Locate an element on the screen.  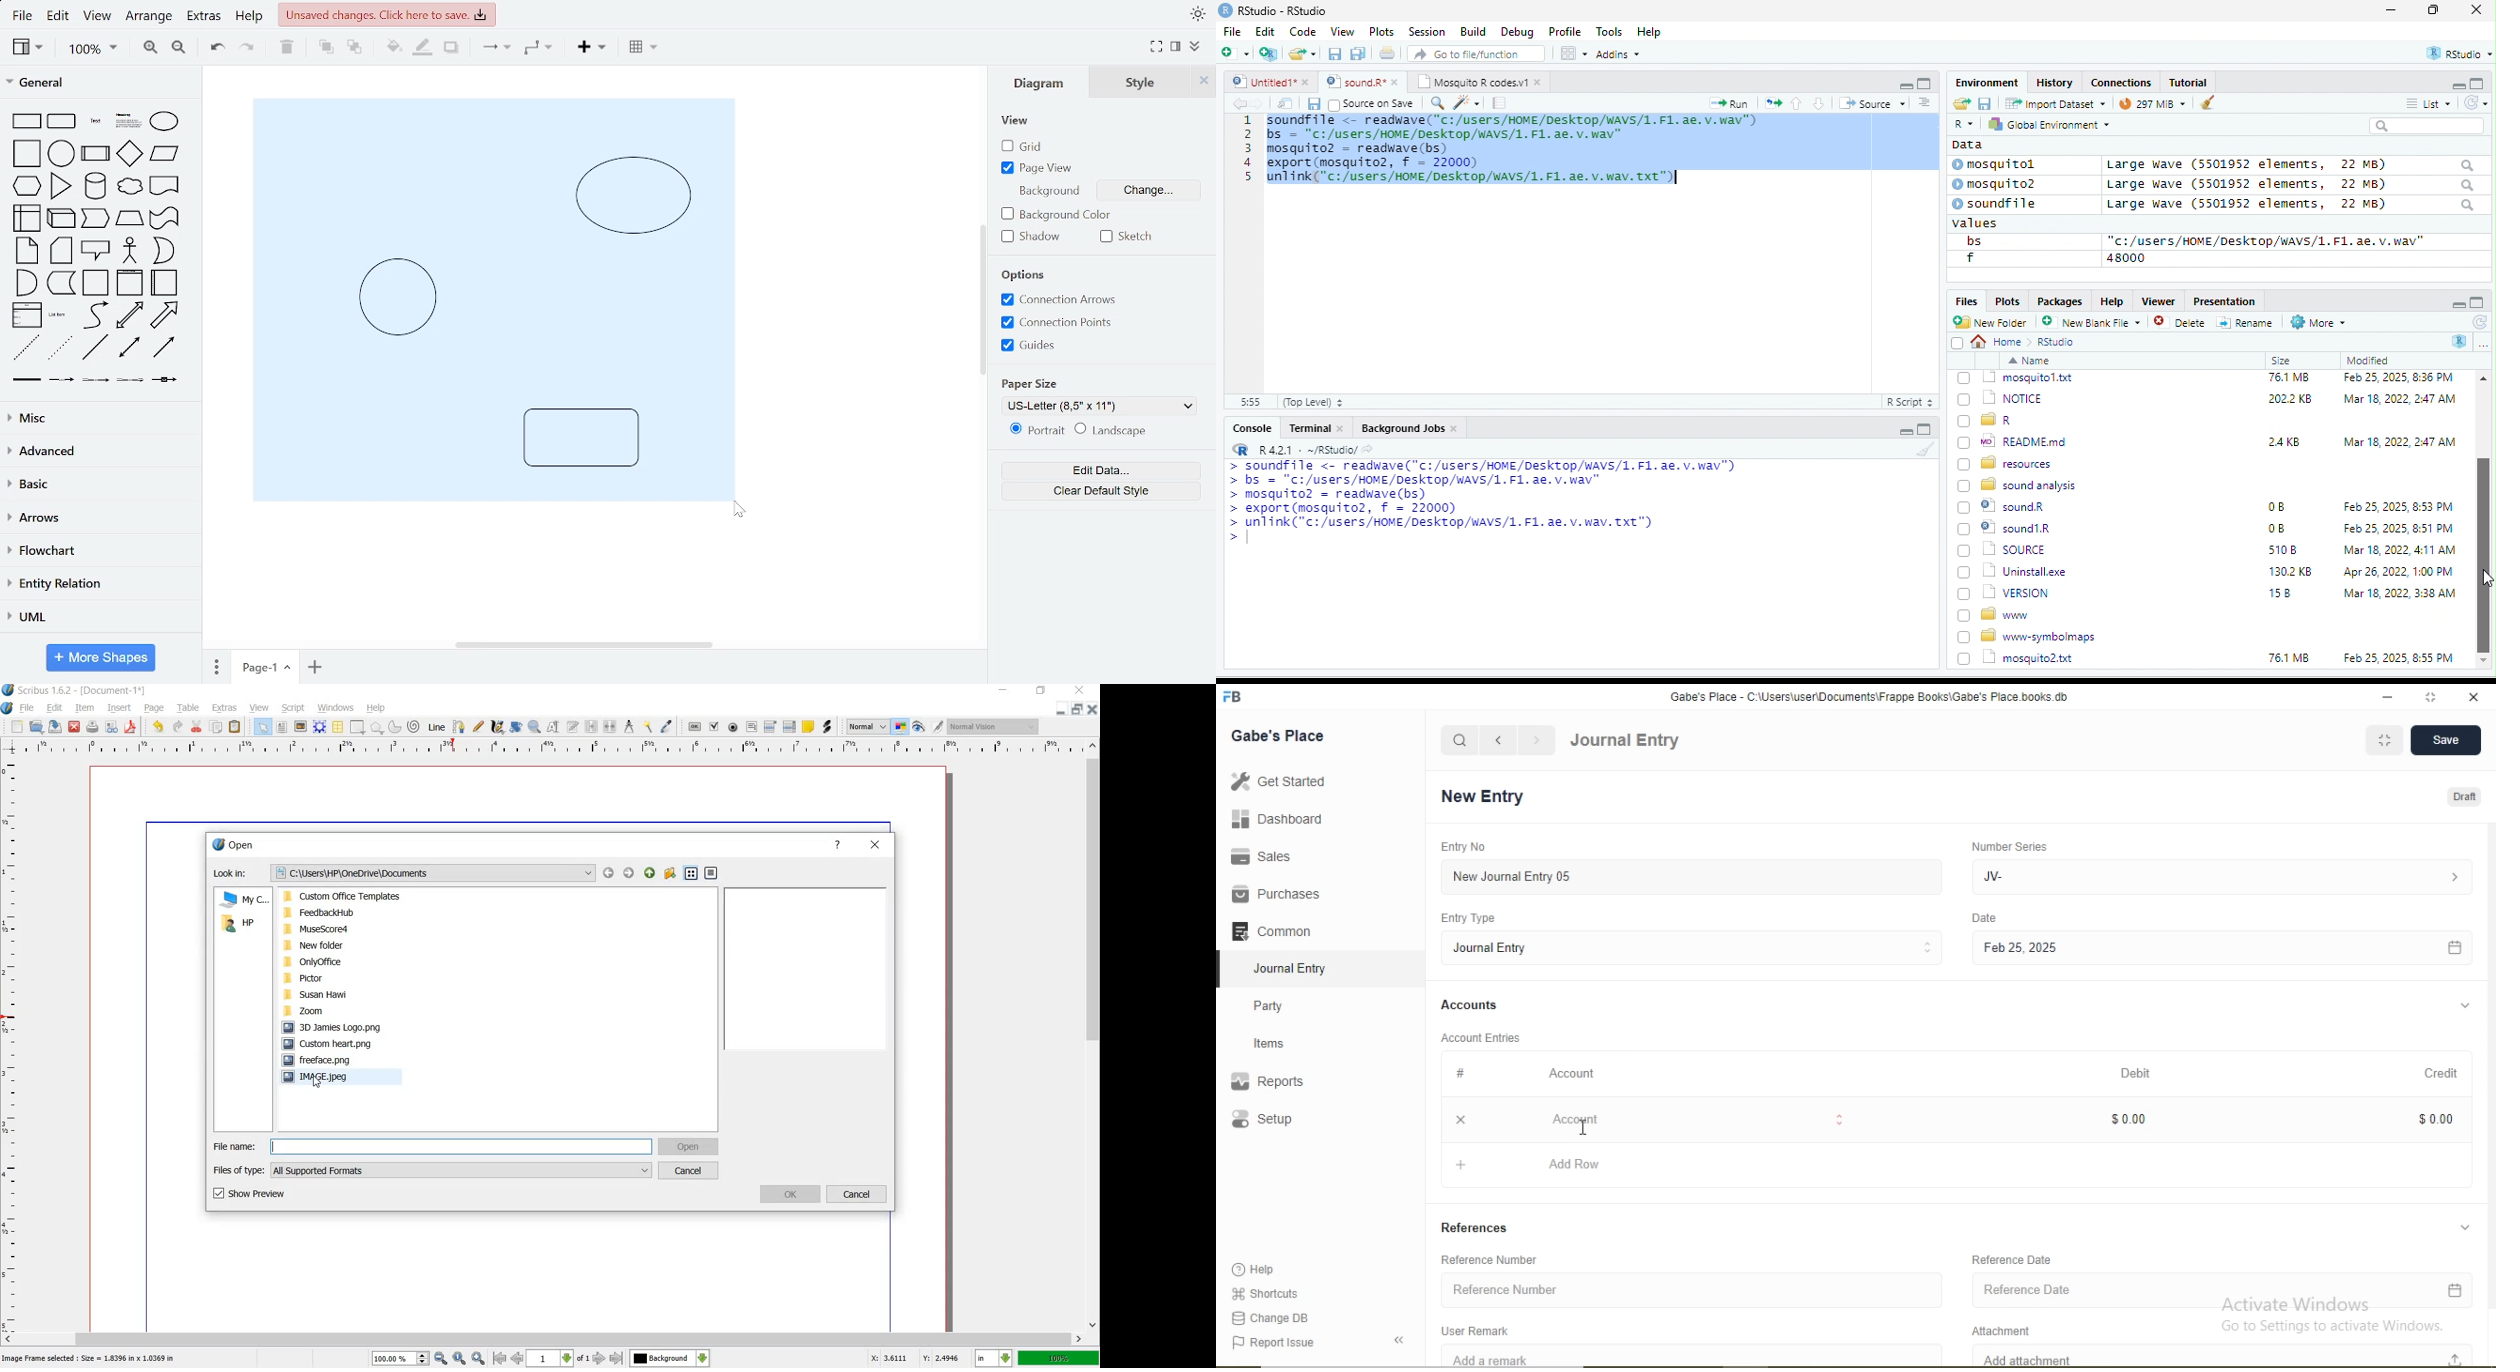
Rstudio is located at coordinates (2057, 342).